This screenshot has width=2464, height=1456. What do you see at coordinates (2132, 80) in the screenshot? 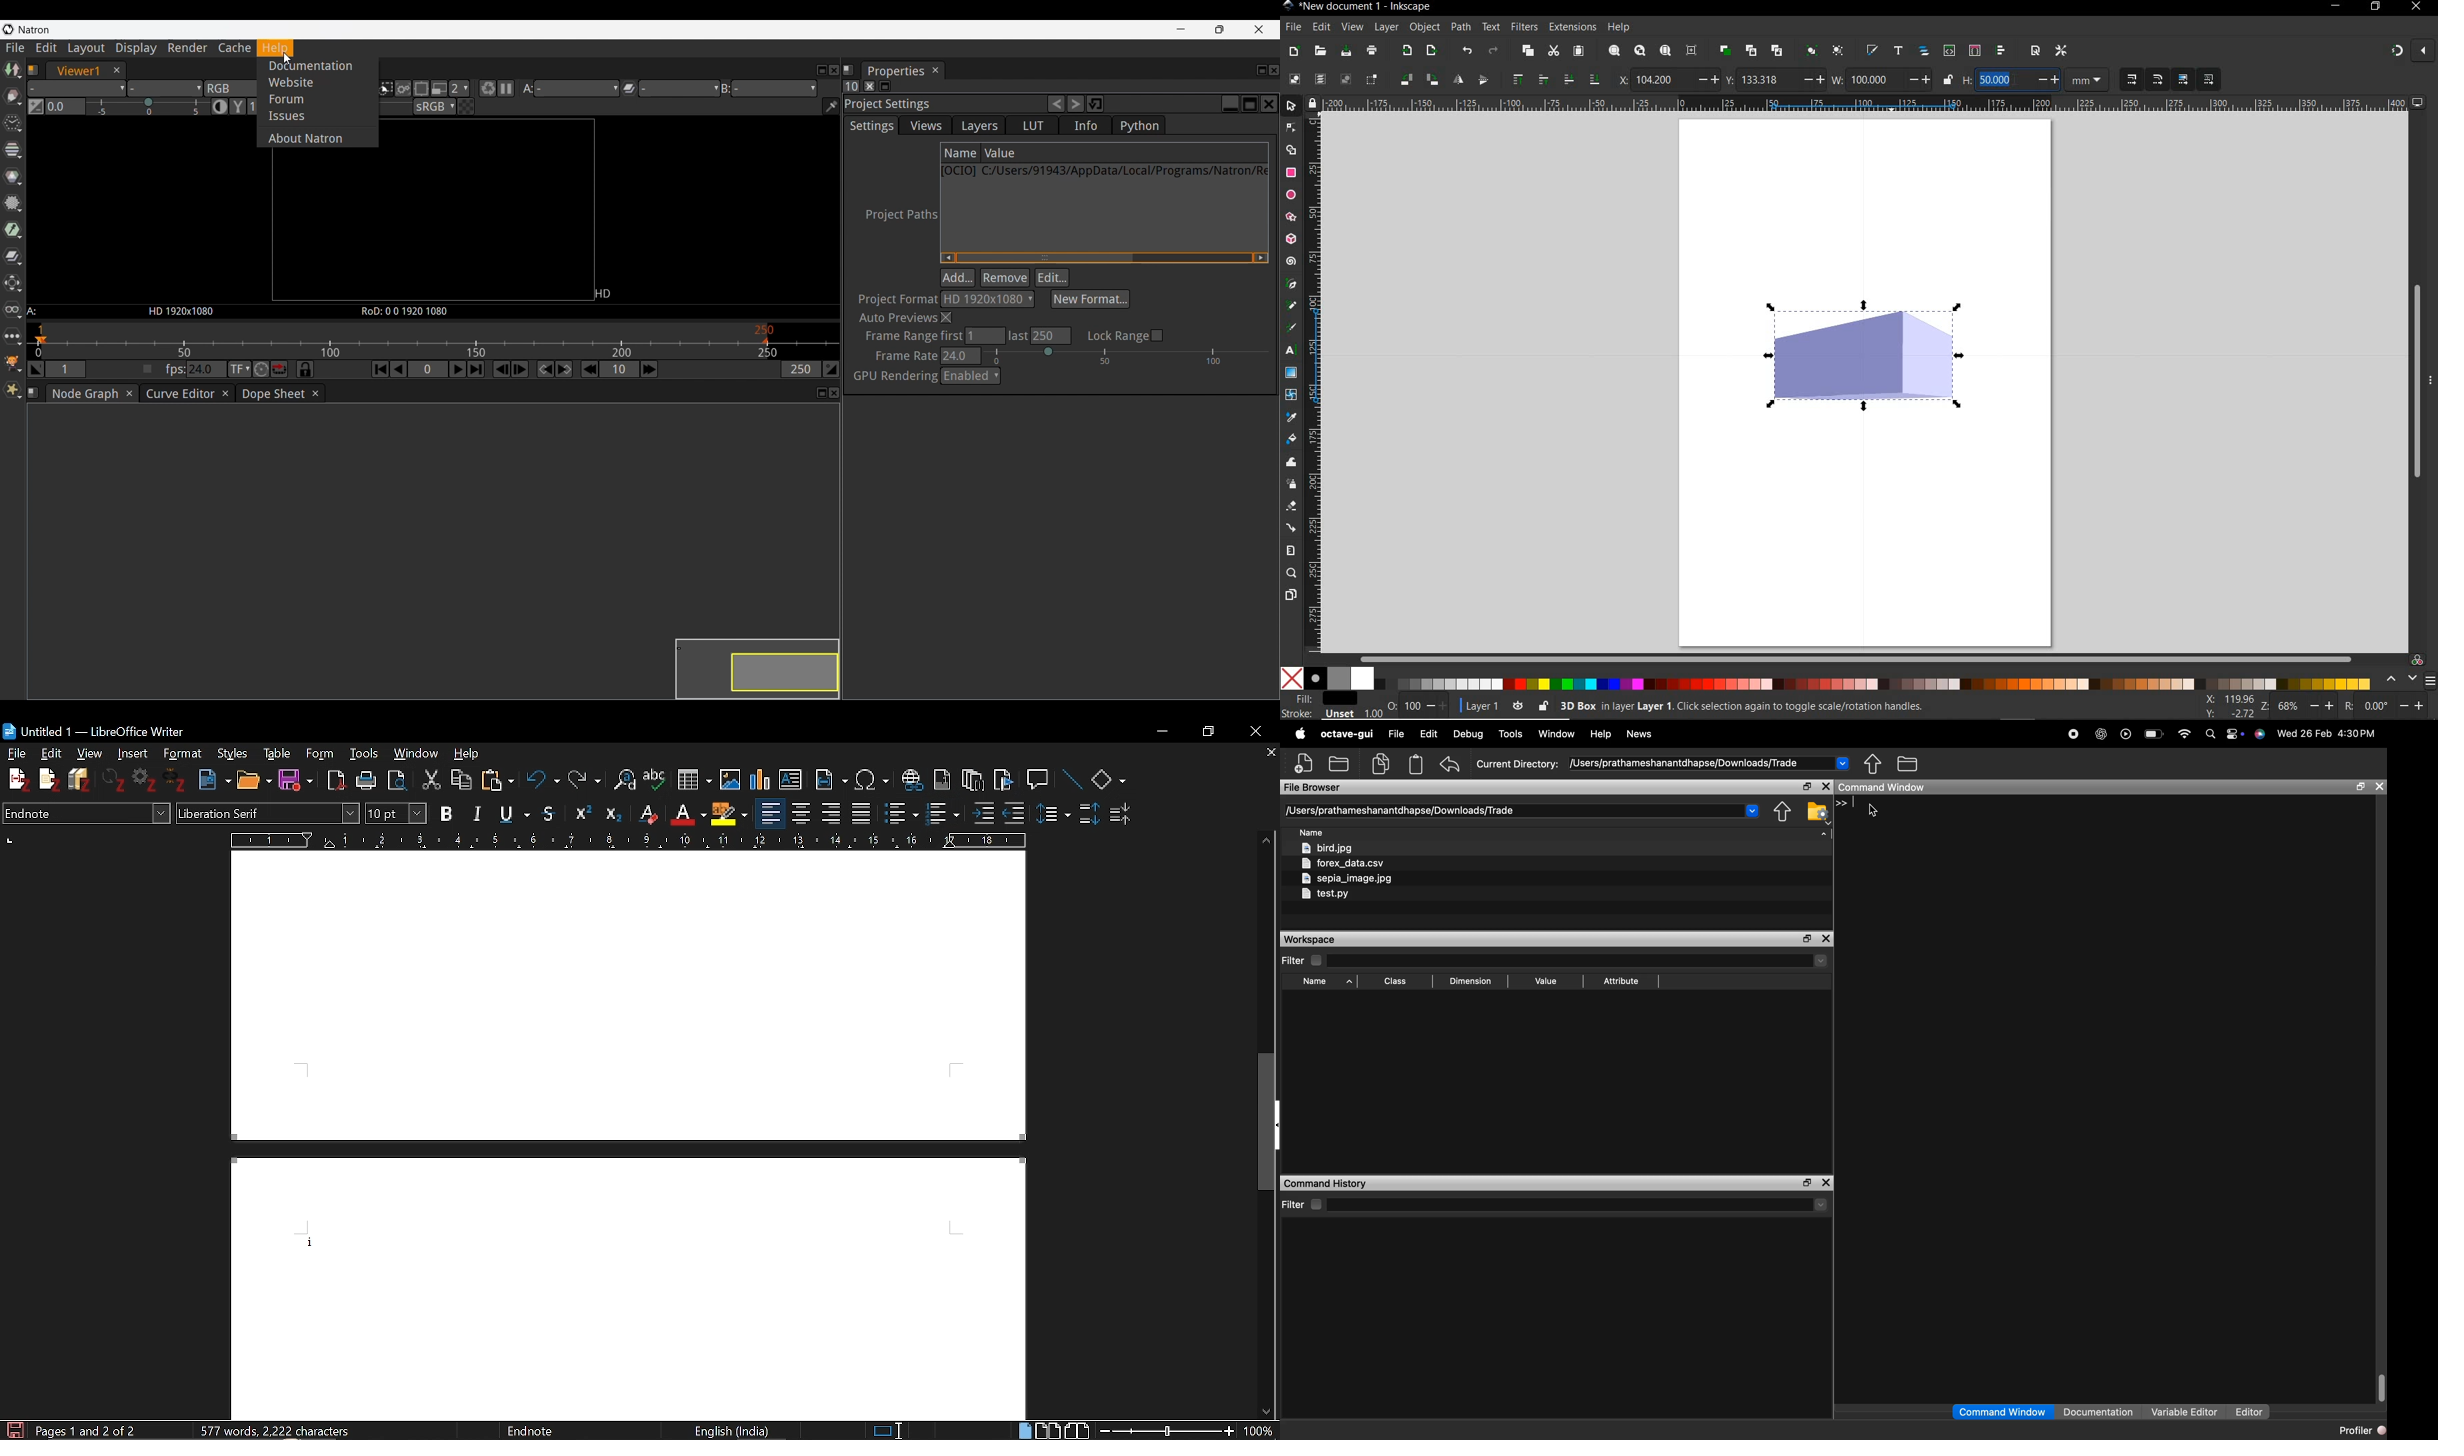
I see `when scaling` at bounding box center [2132, 80].